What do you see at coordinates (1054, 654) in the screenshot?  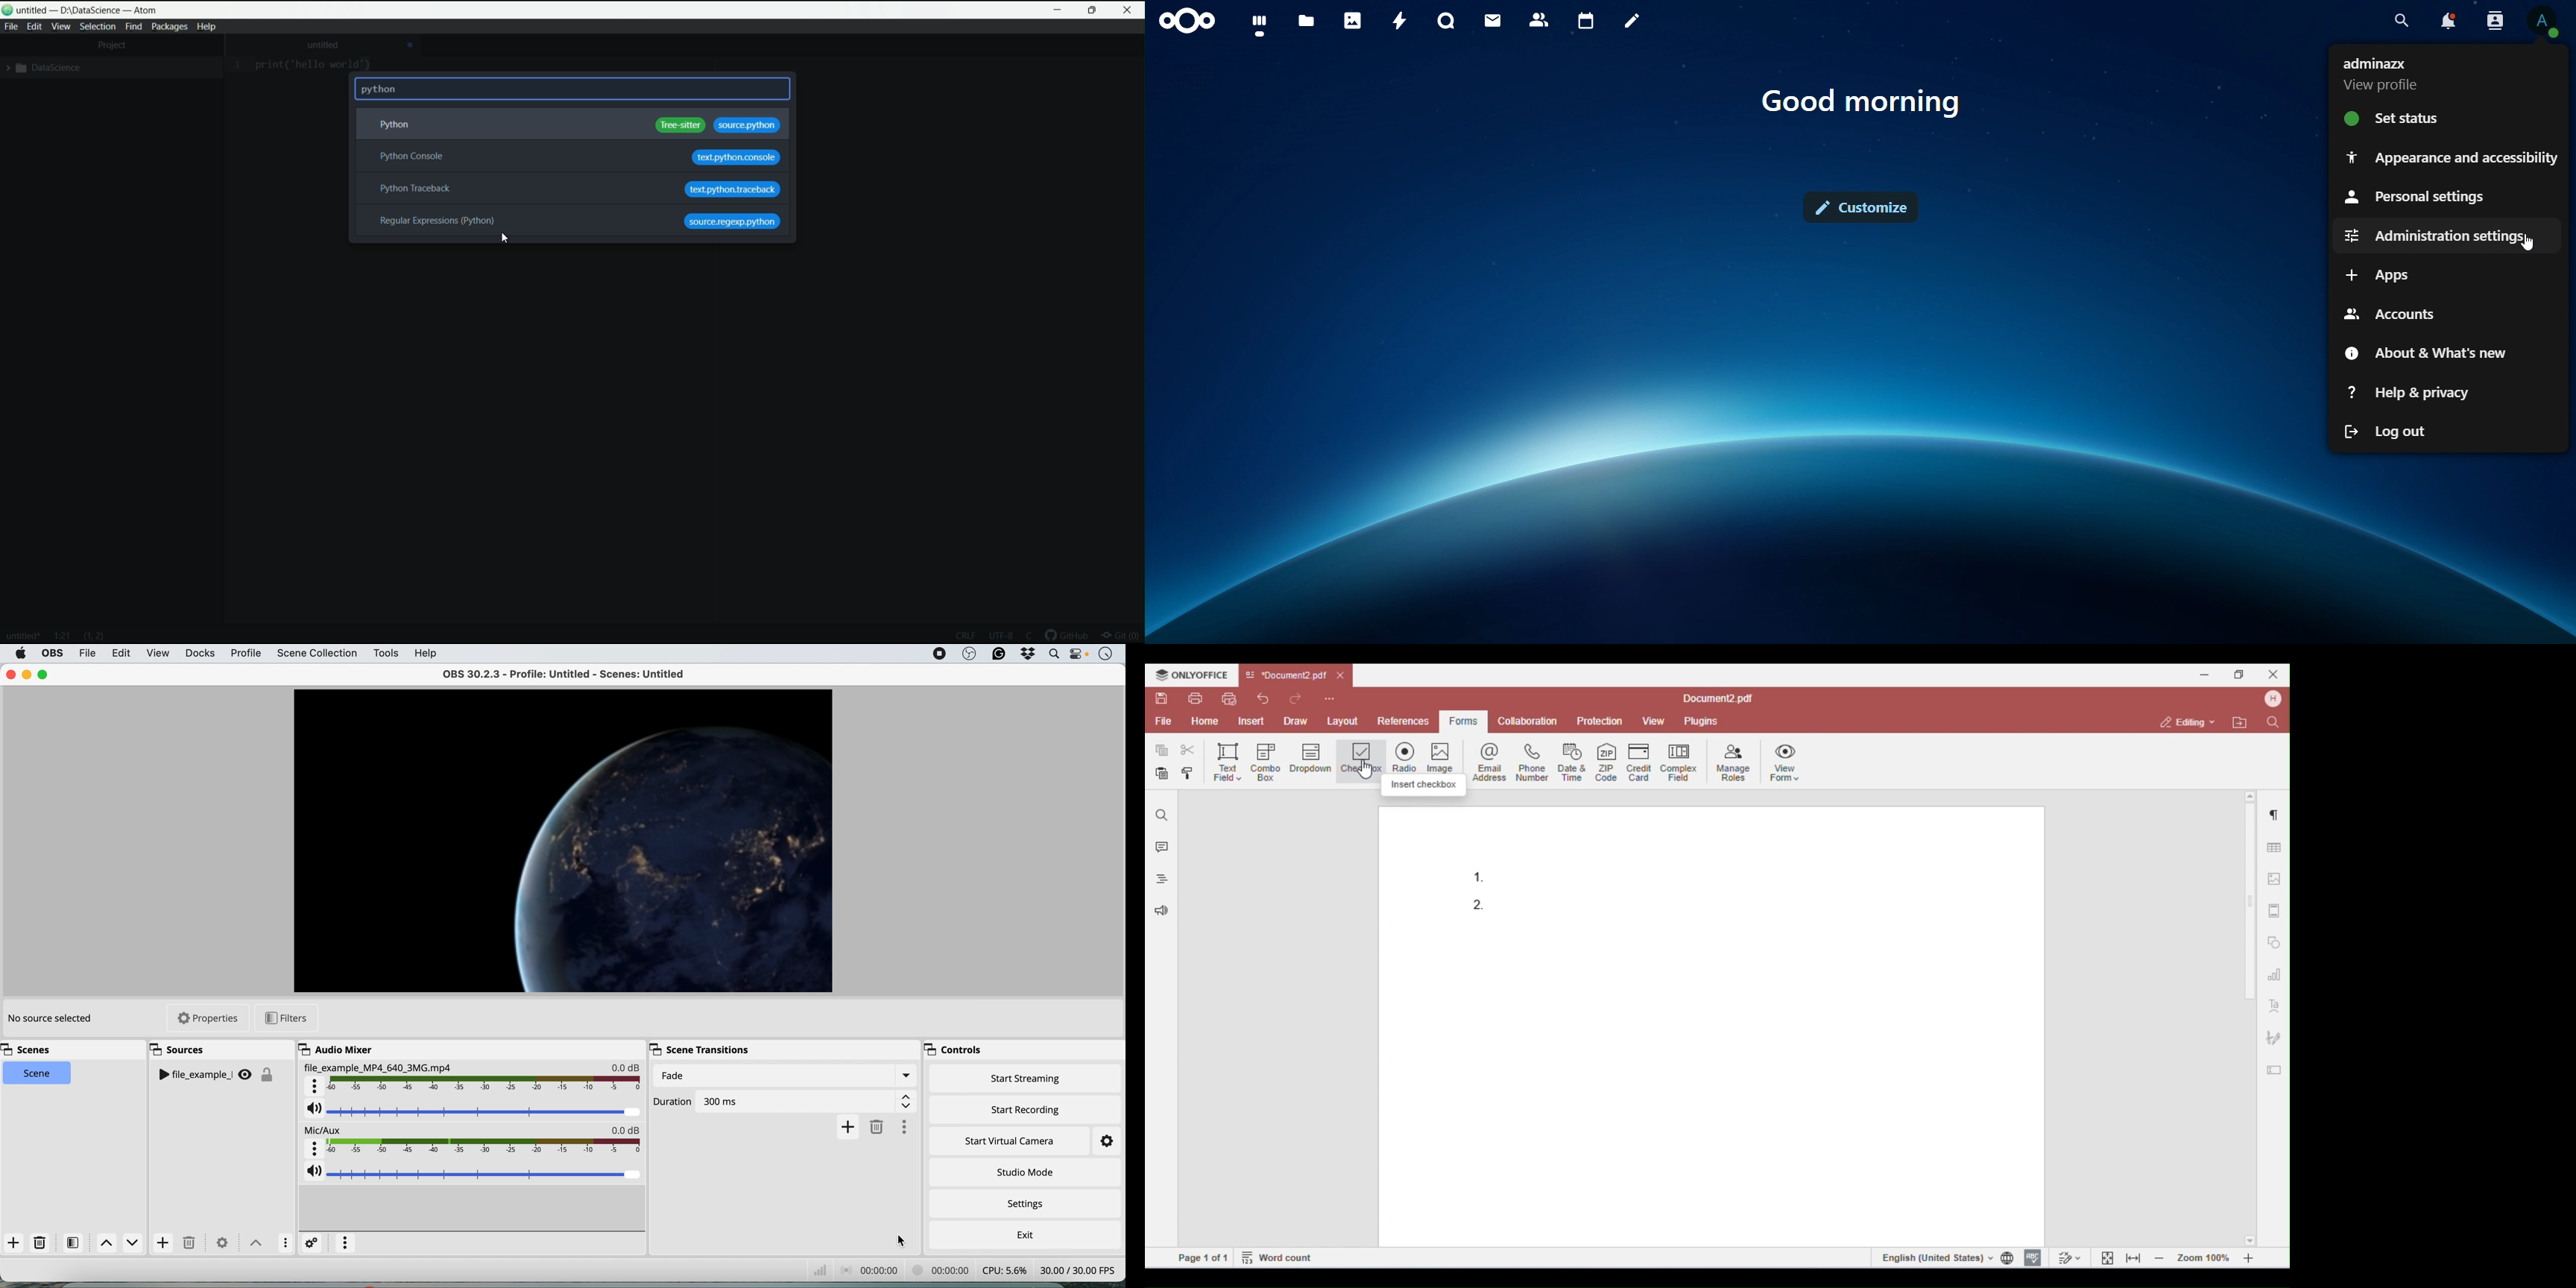 I see `spotlight search` at bounding box center [1054, 654].